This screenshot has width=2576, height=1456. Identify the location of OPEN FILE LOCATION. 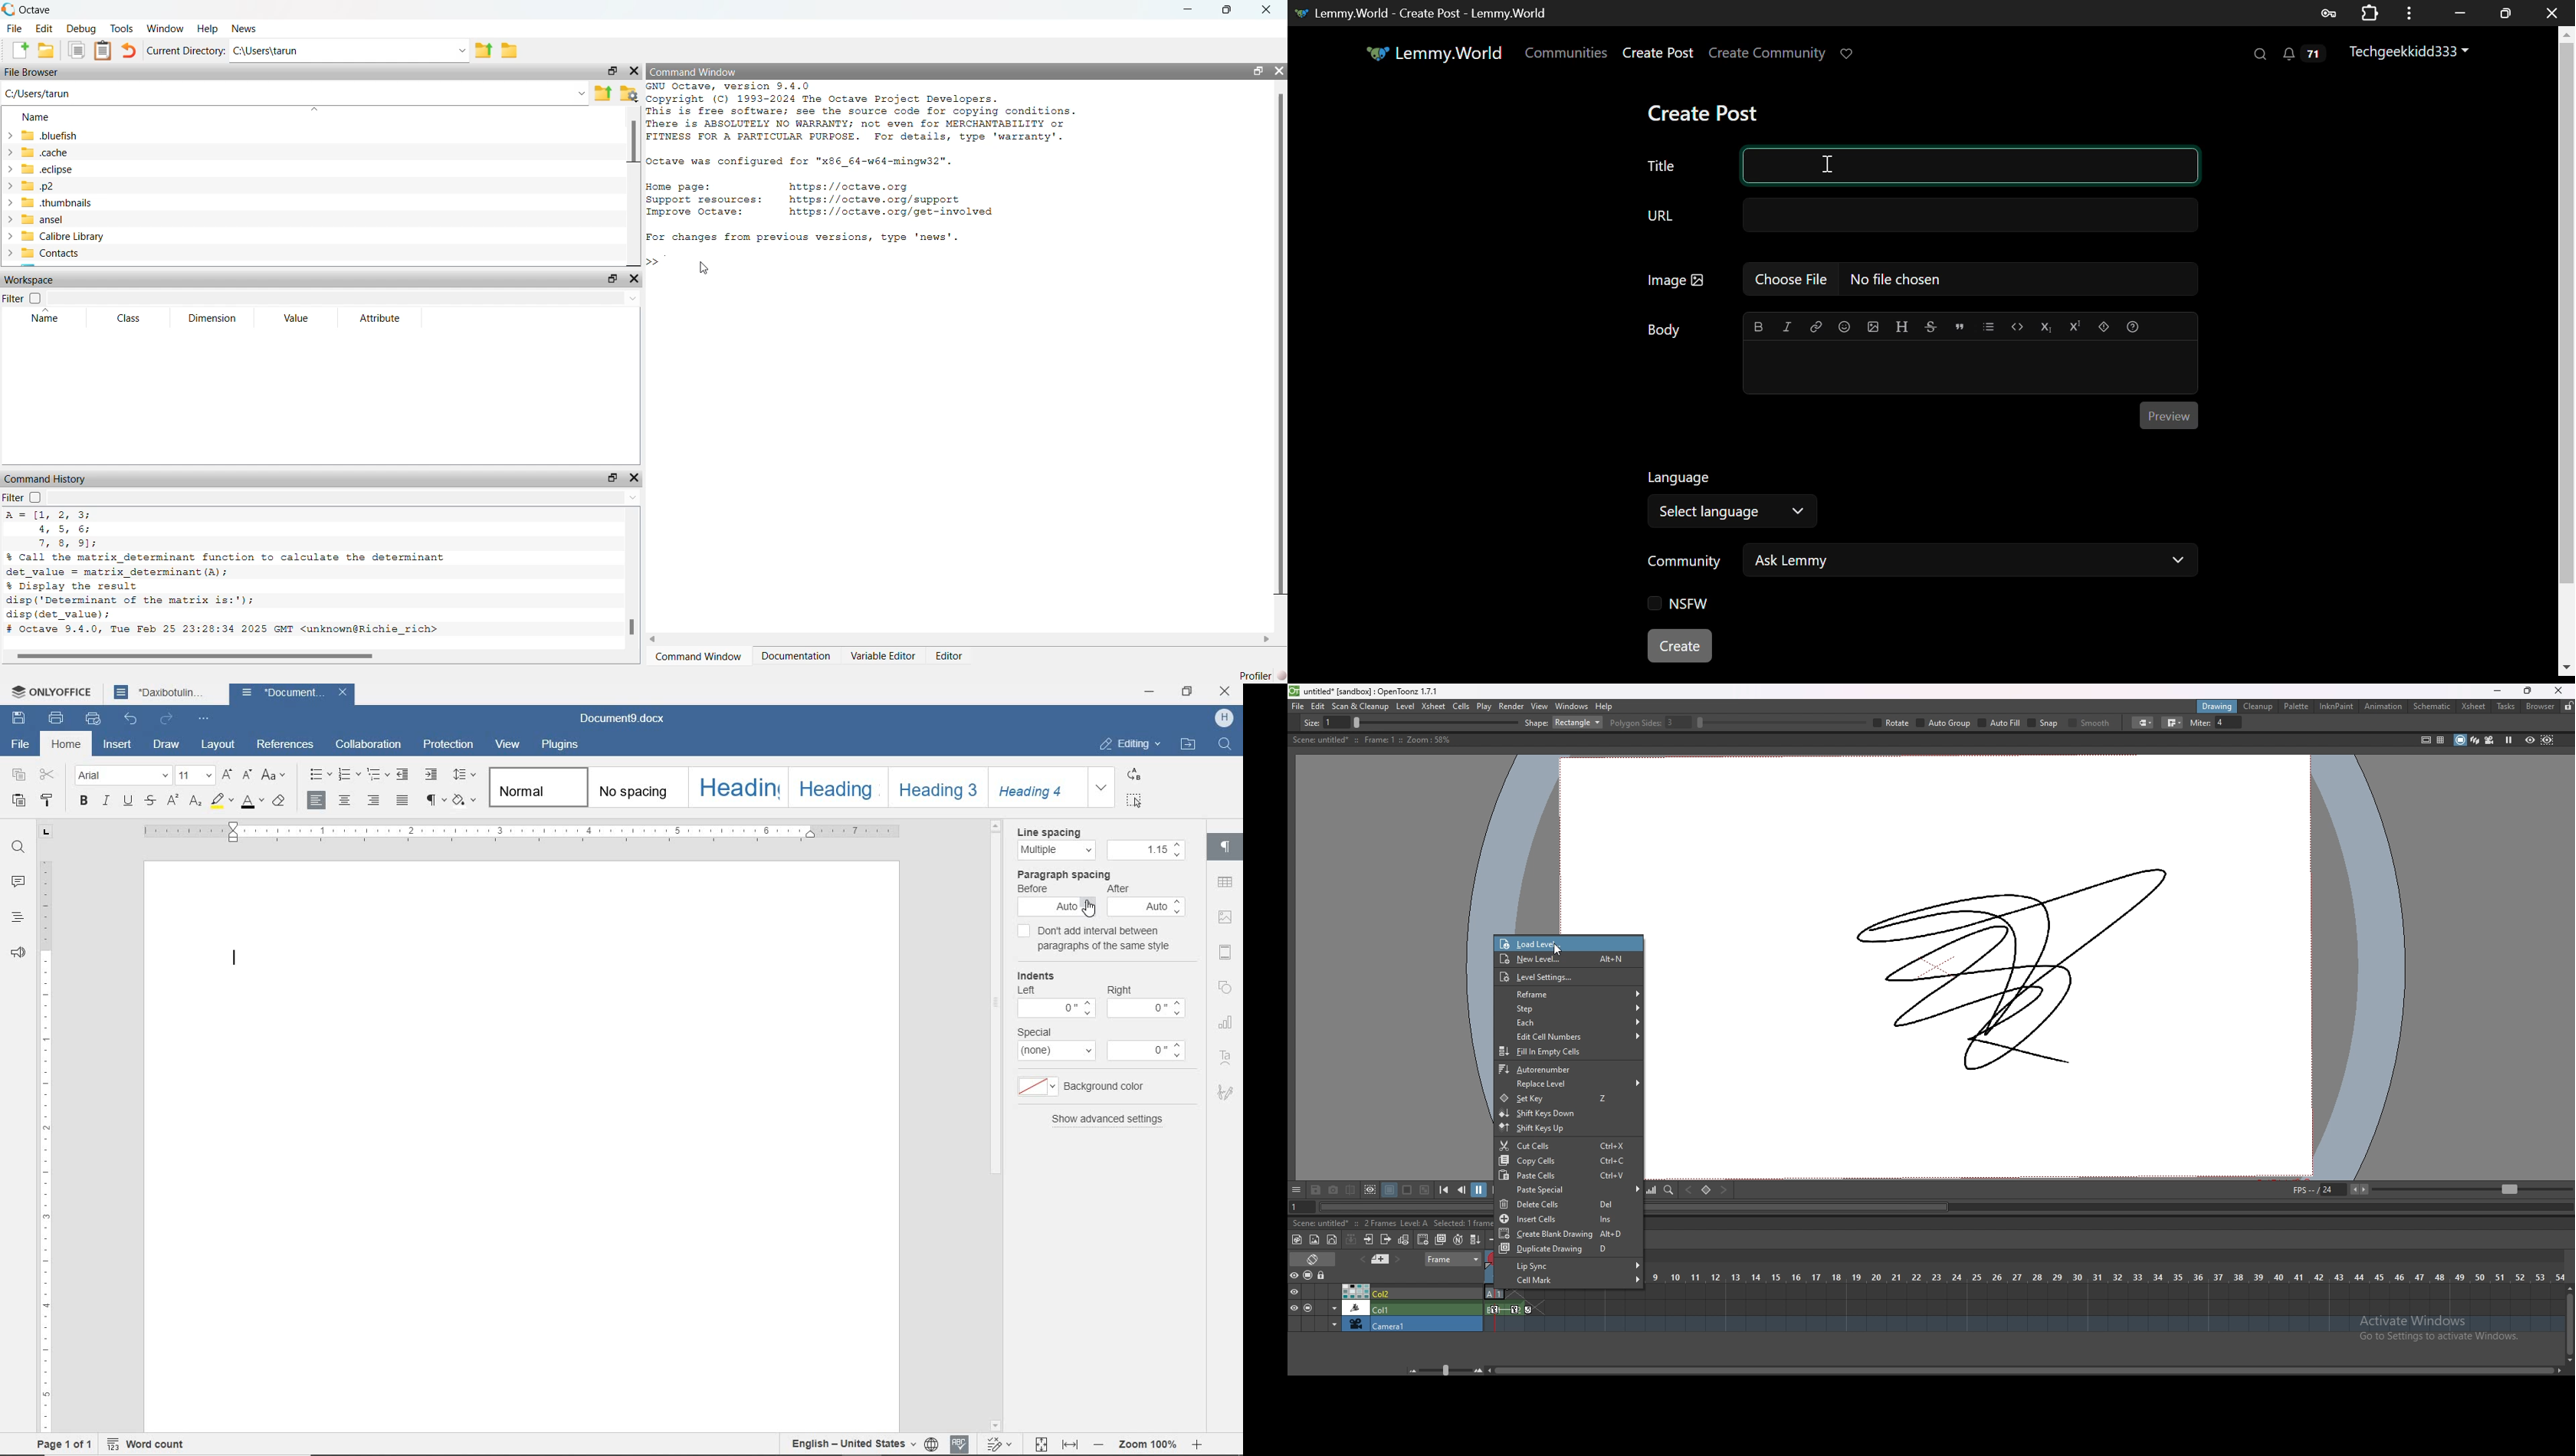
(1188, 743).